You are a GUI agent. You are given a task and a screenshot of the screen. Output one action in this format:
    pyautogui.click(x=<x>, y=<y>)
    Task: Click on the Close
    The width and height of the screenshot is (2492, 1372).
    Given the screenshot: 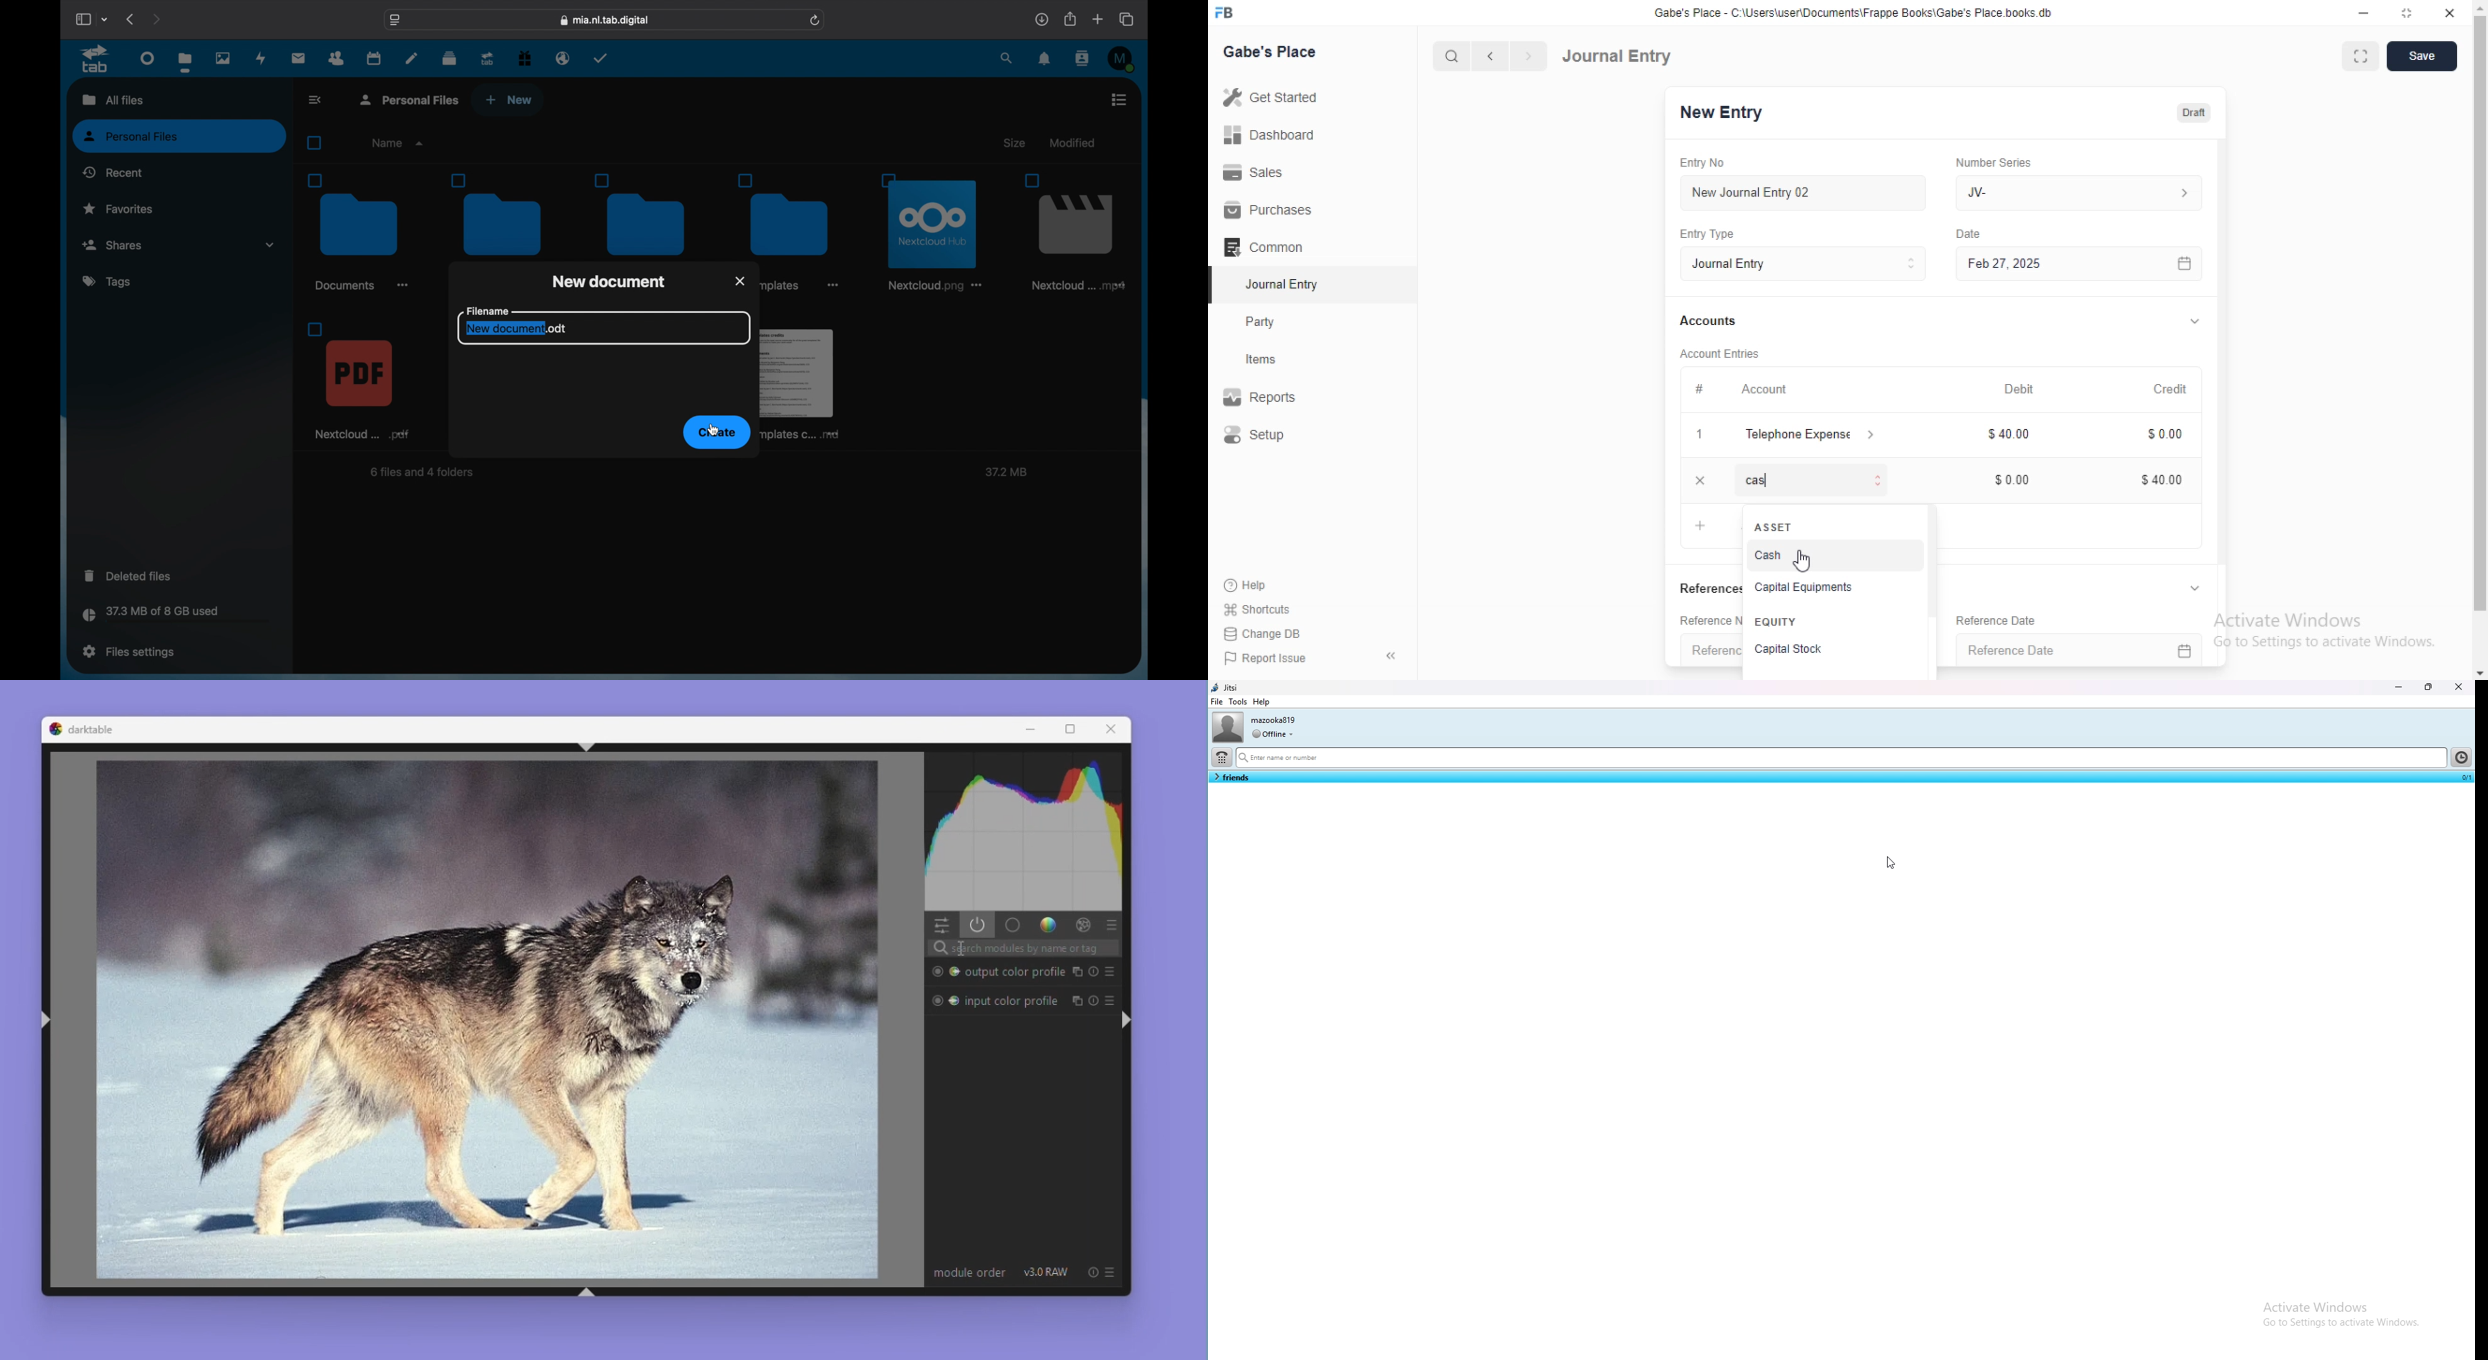 What is the action you would take?
    pyautogui.click(x=1700, y=480)
    